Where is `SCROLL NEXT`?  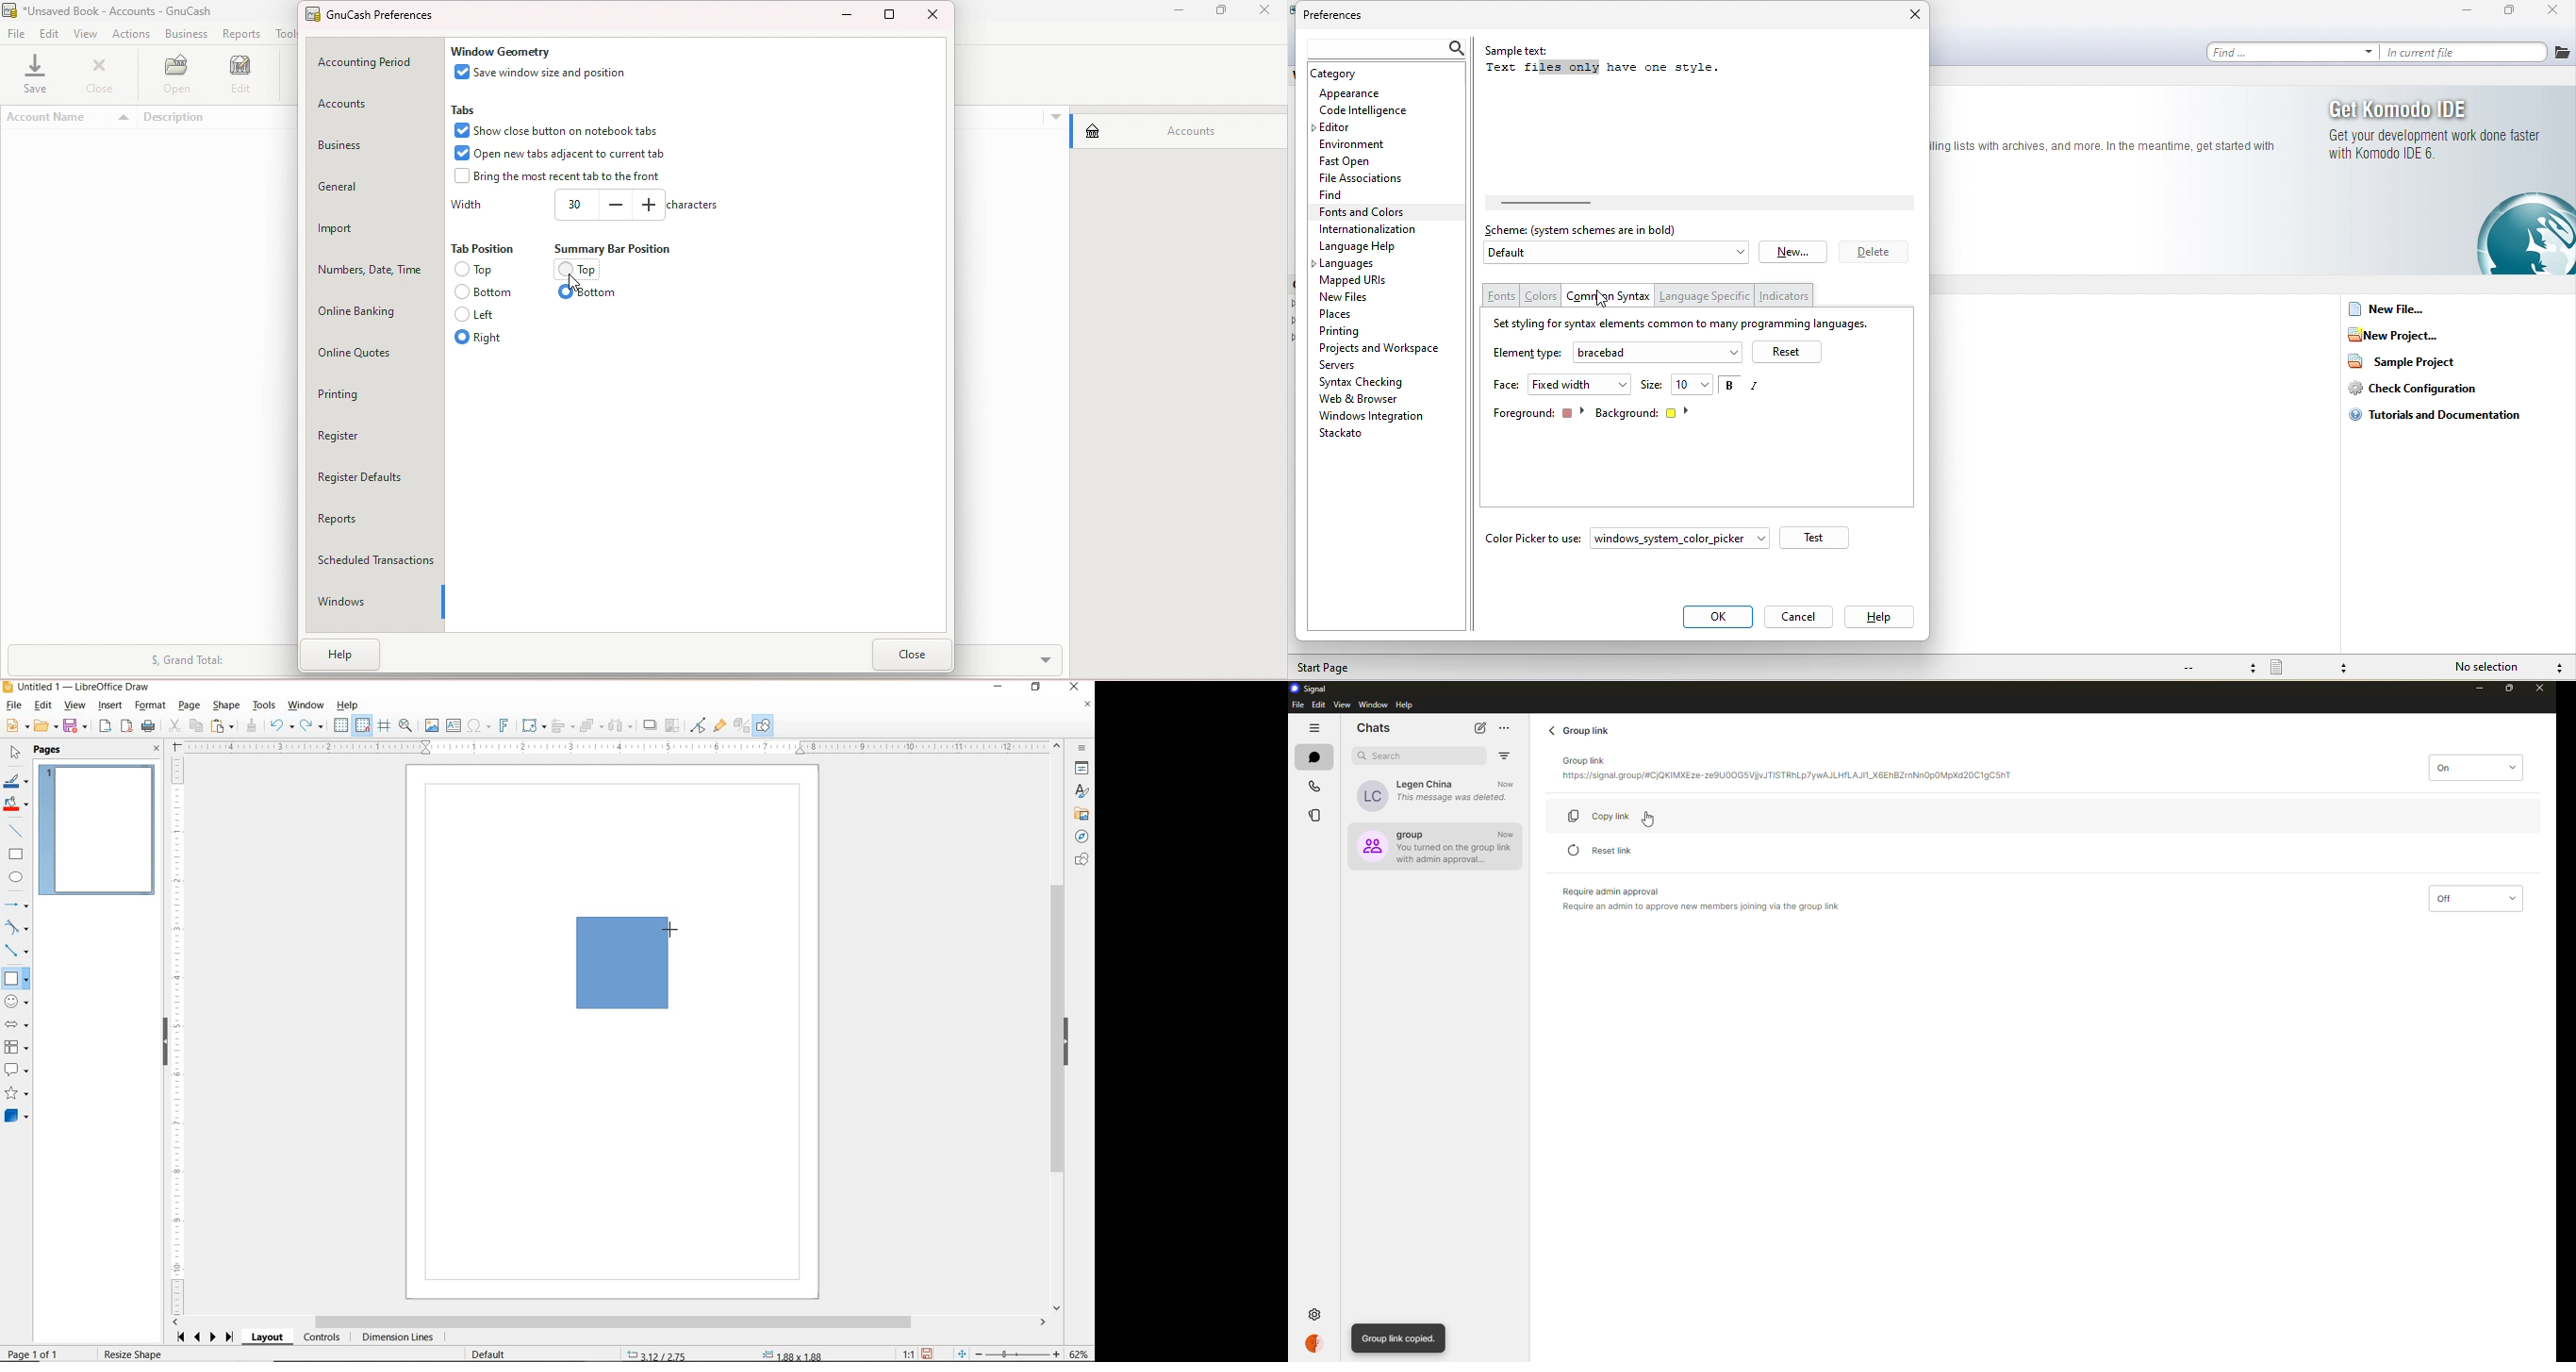 SCROLL NEXT is located at coordinates (206, 1337).